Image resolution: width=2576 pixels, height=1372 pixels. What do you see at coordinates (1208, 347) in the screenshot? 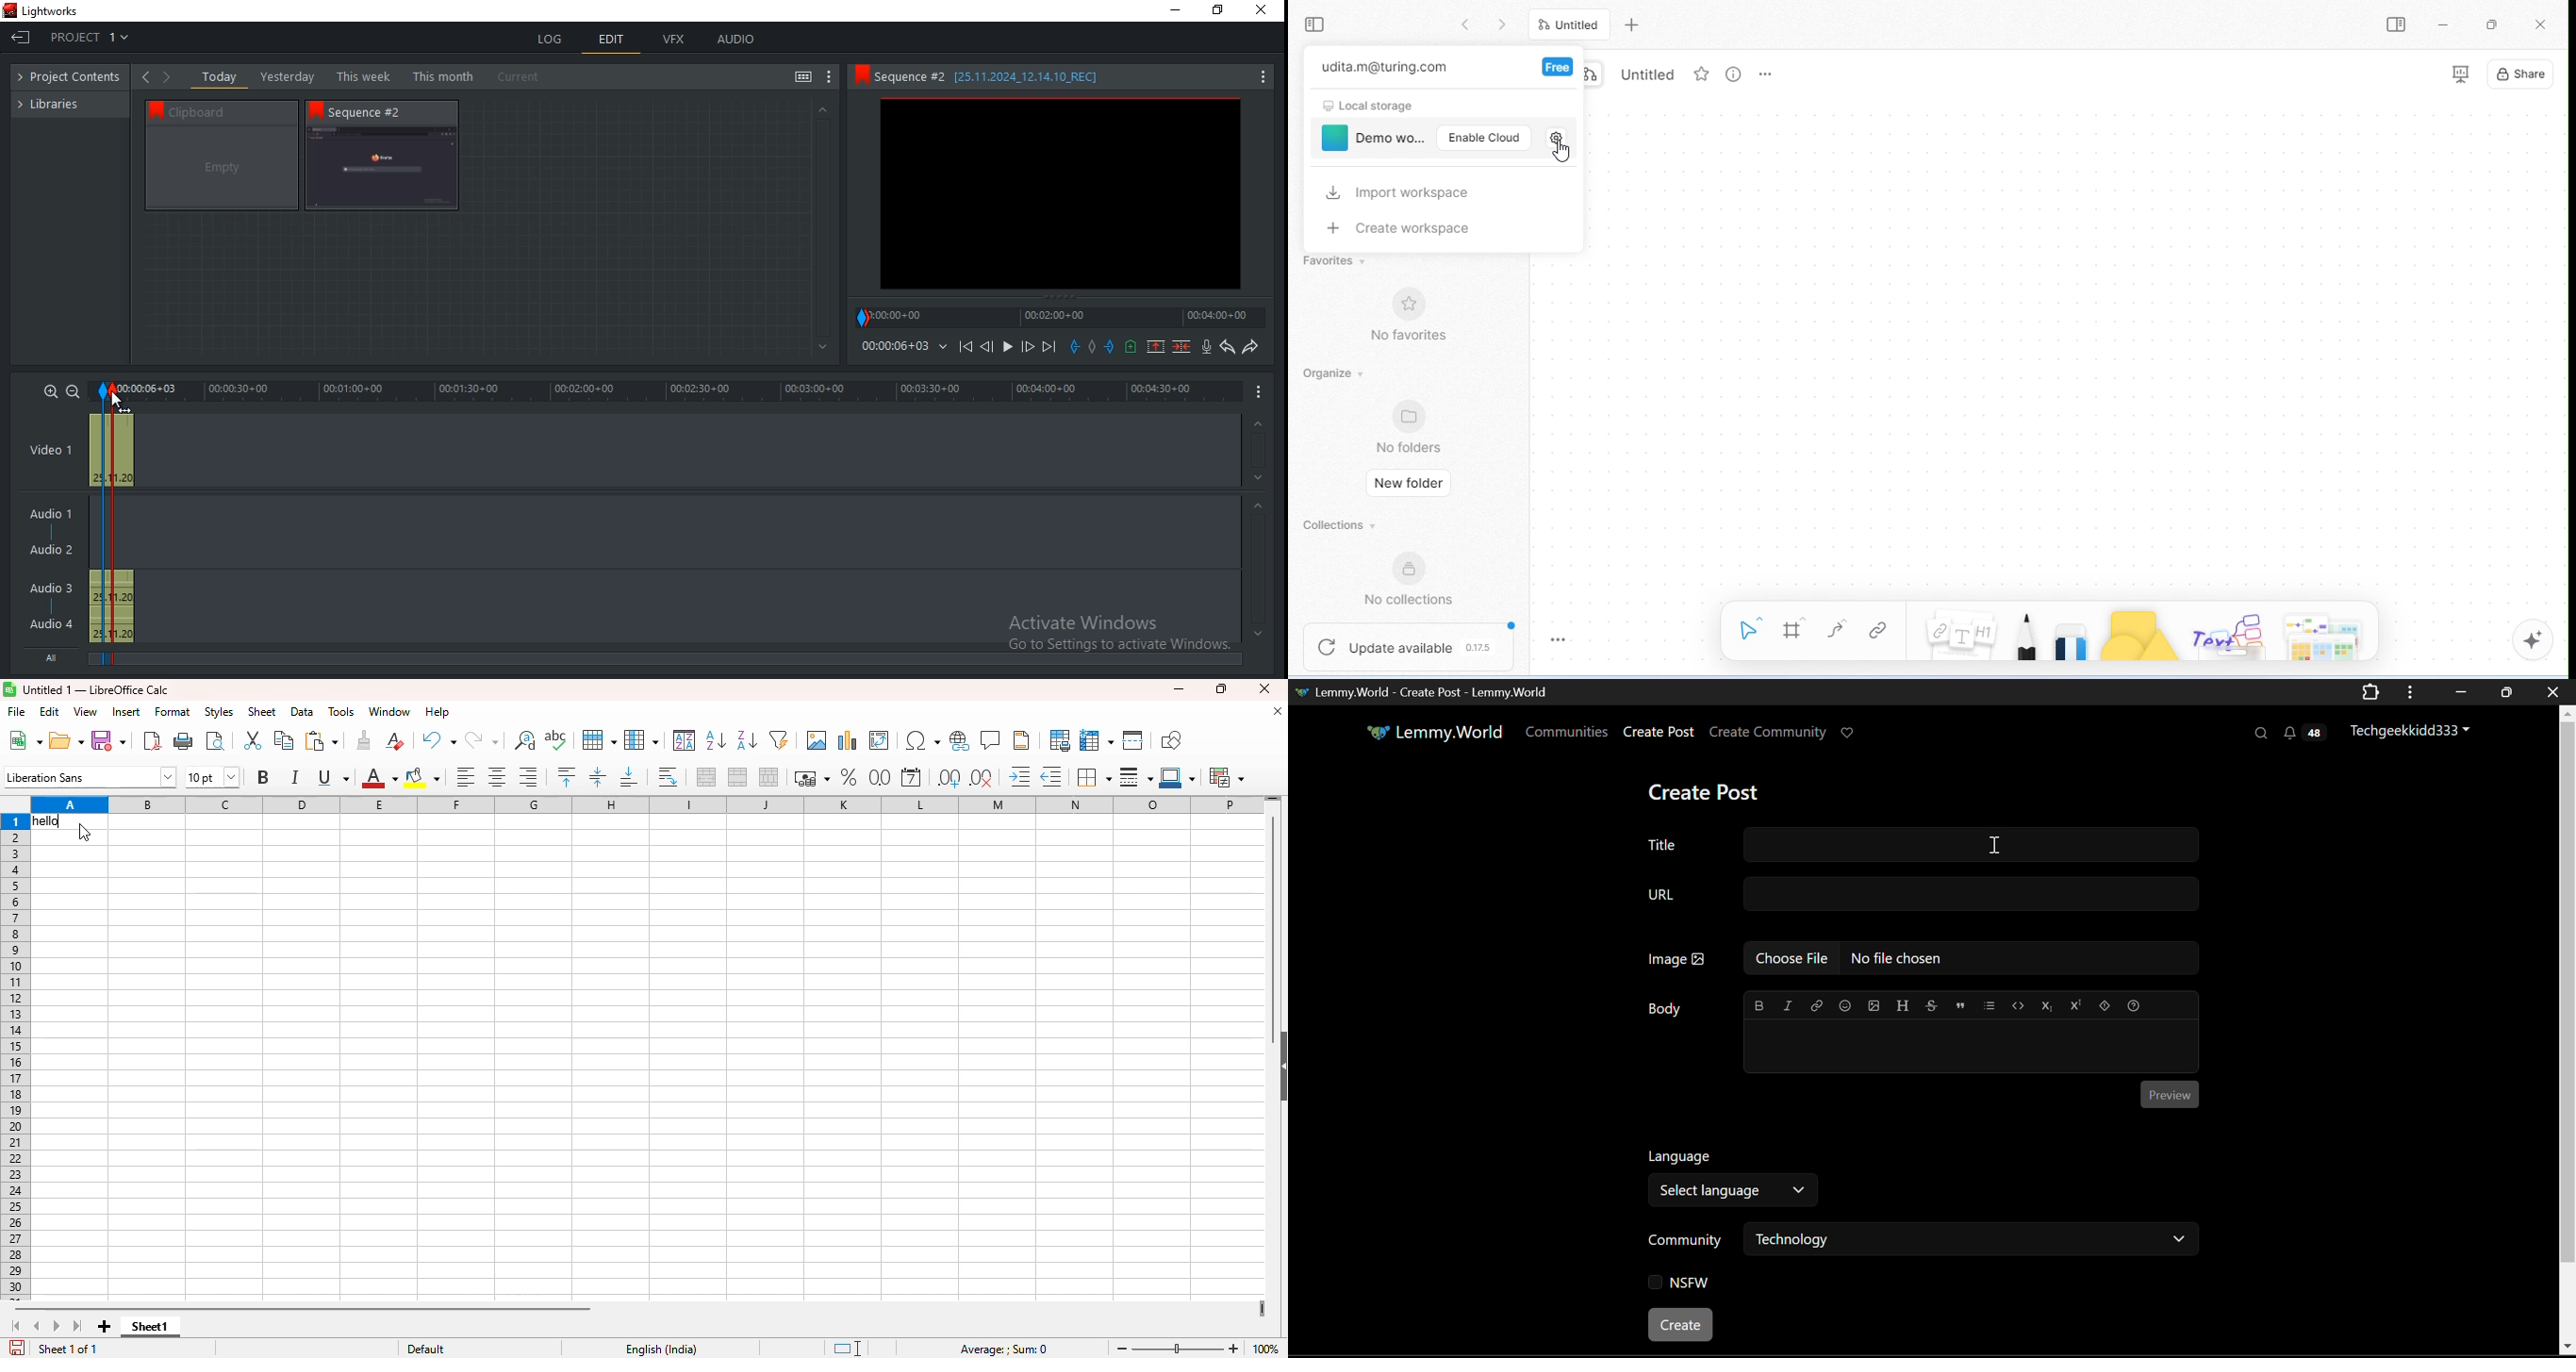
I see `record audio` at bounding box center [1208, 347].